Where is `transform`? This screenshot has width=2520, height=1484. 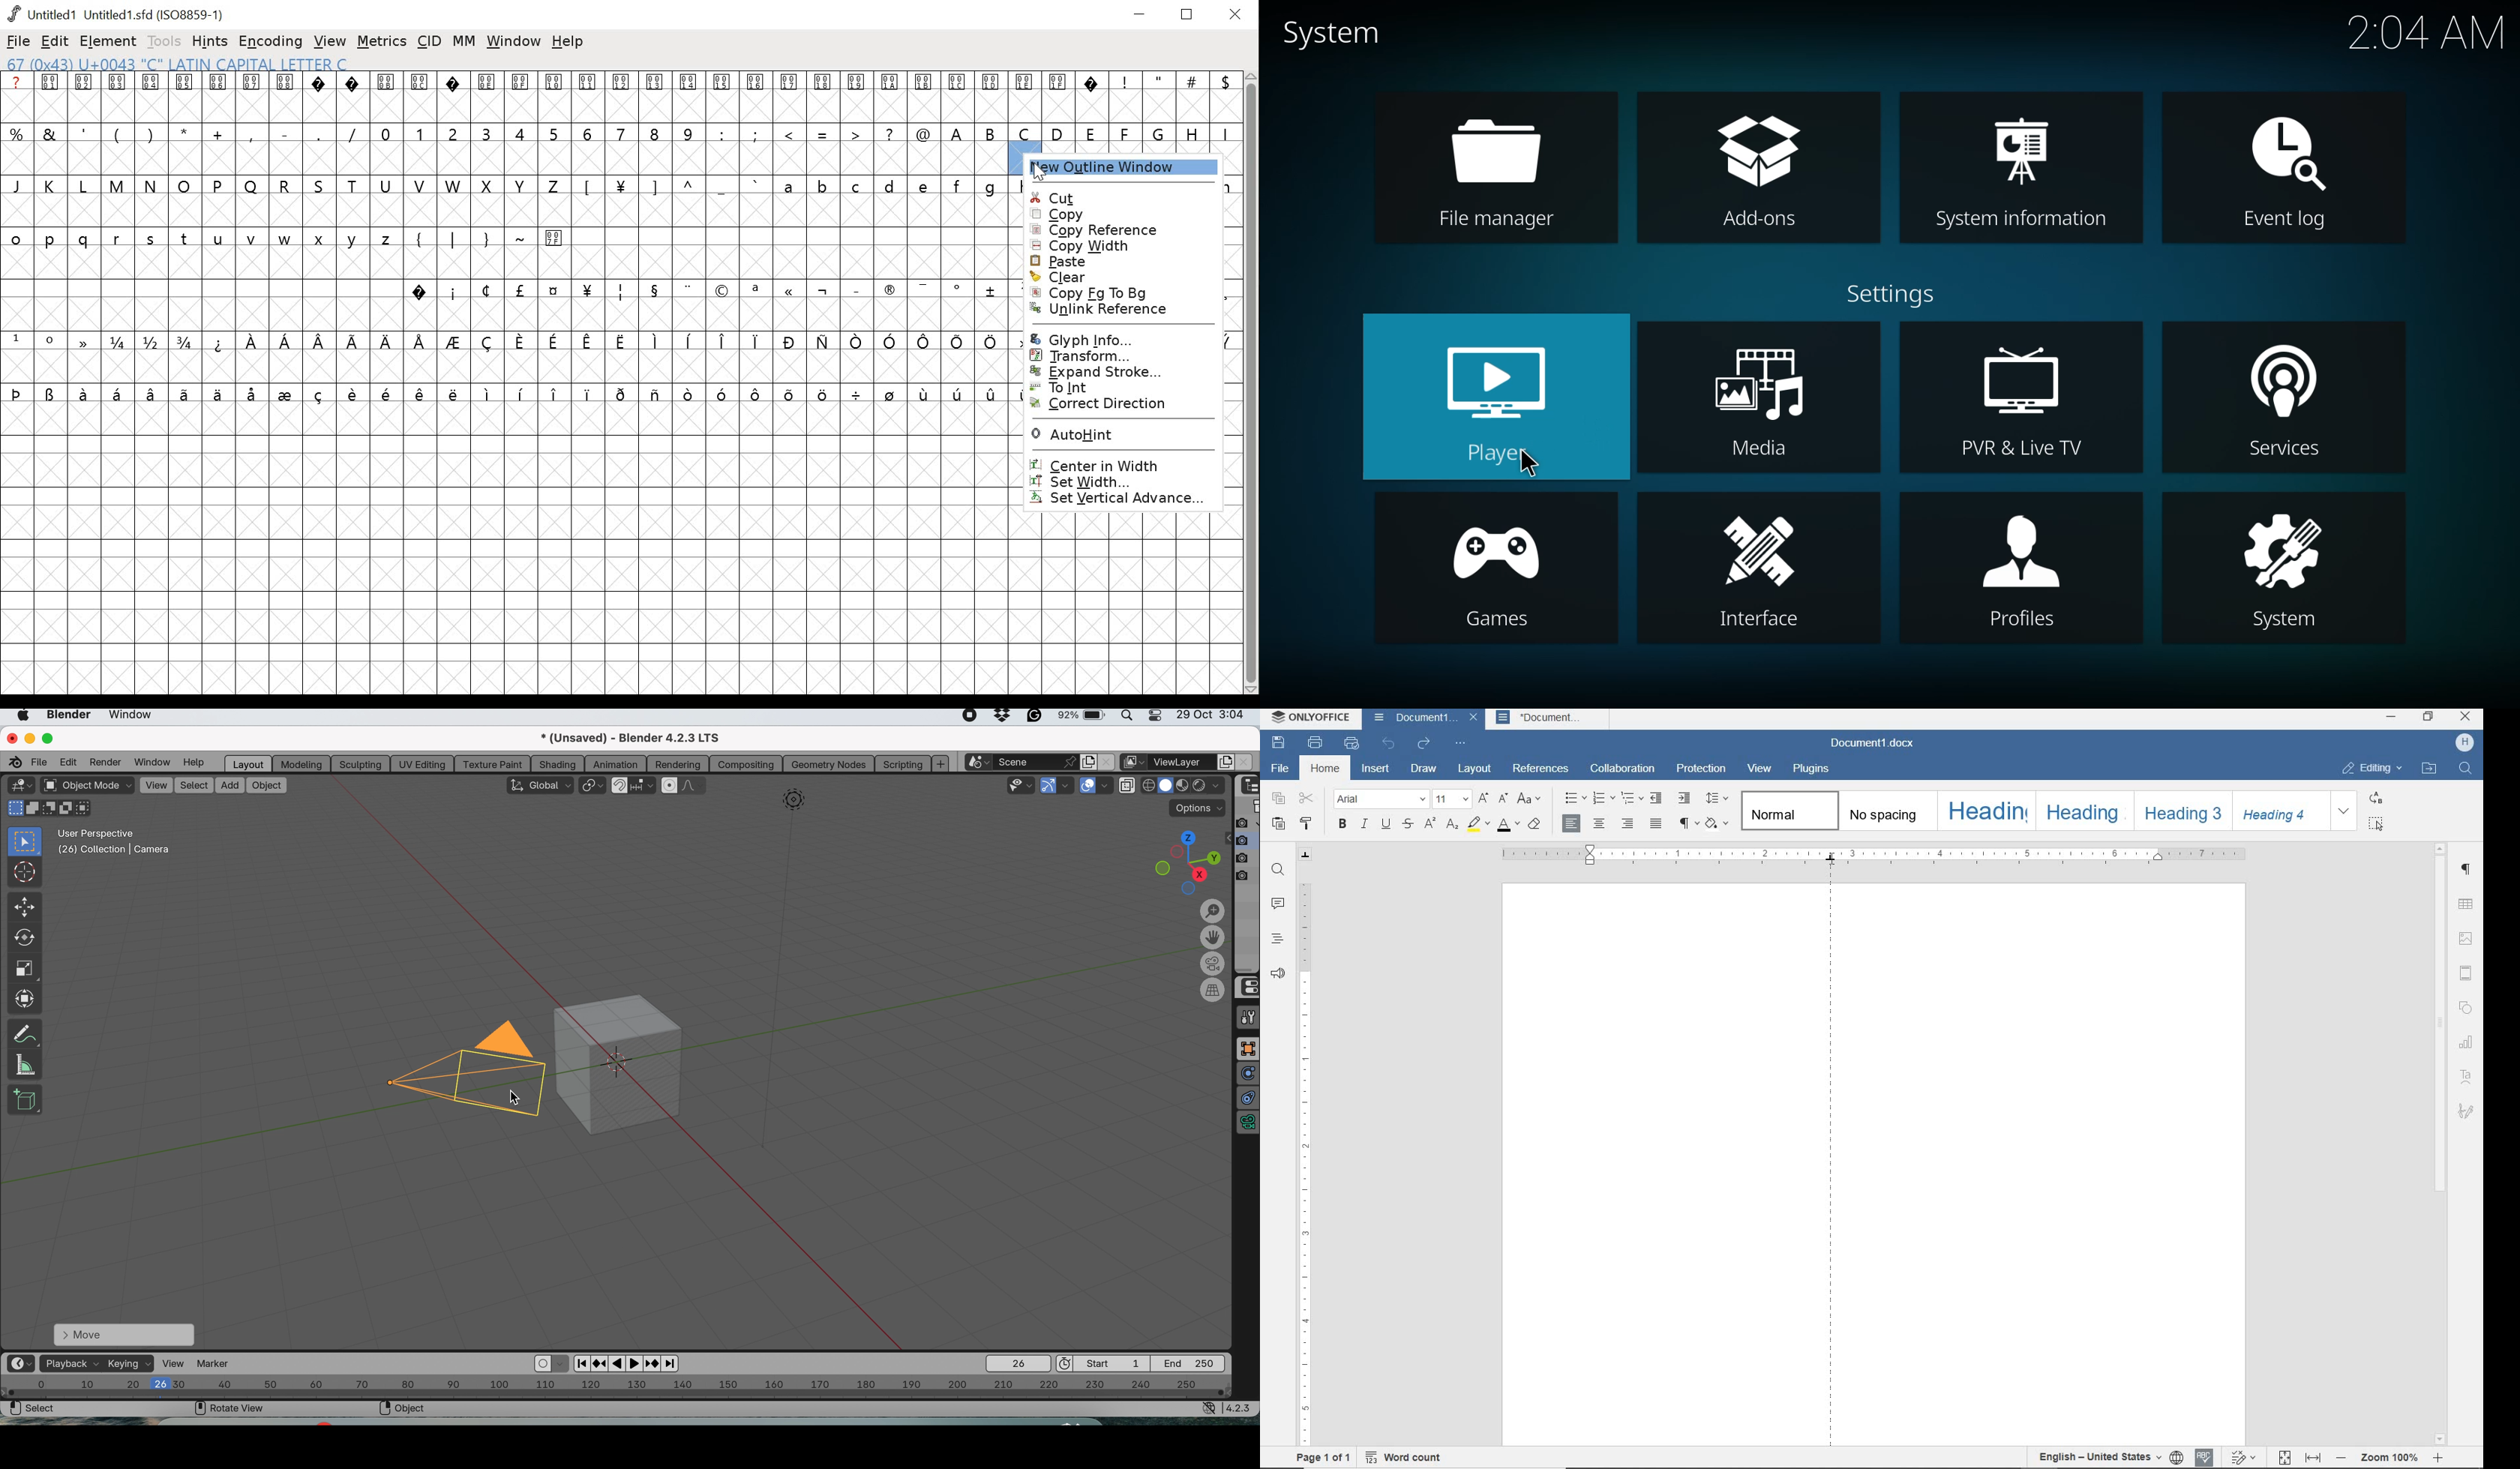
transform is located at coordinates (27, 998).